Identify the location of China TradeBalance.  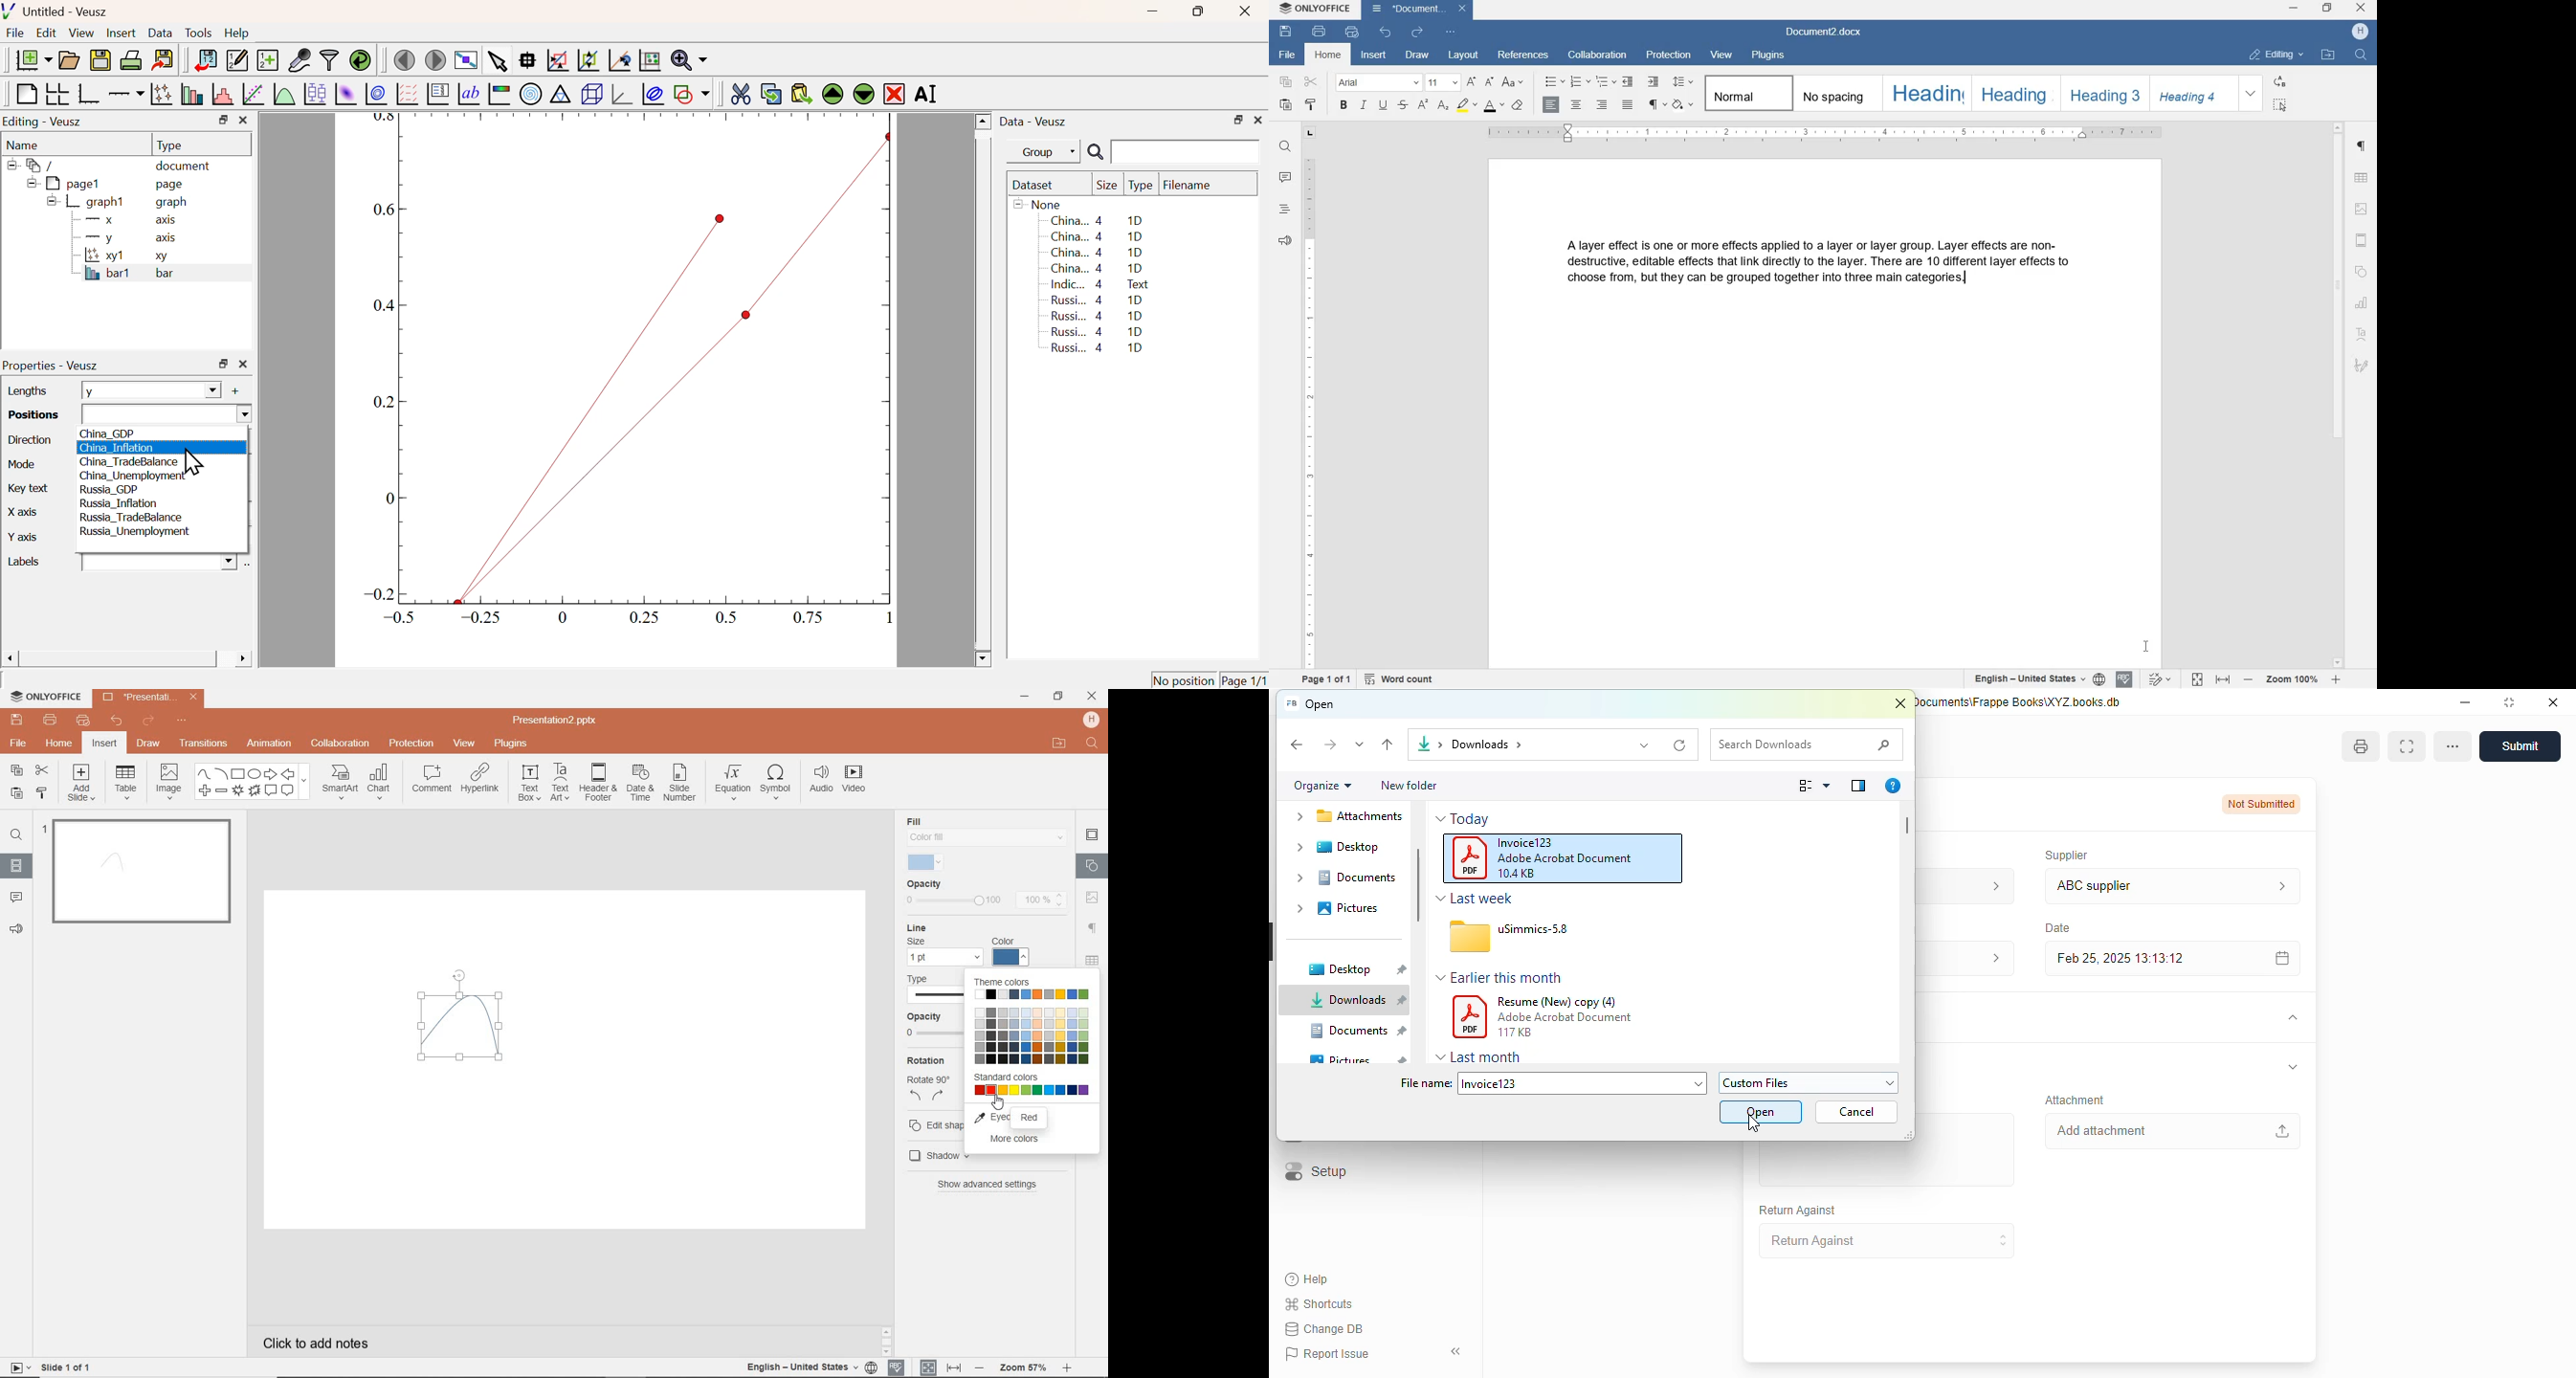
(130, 462).